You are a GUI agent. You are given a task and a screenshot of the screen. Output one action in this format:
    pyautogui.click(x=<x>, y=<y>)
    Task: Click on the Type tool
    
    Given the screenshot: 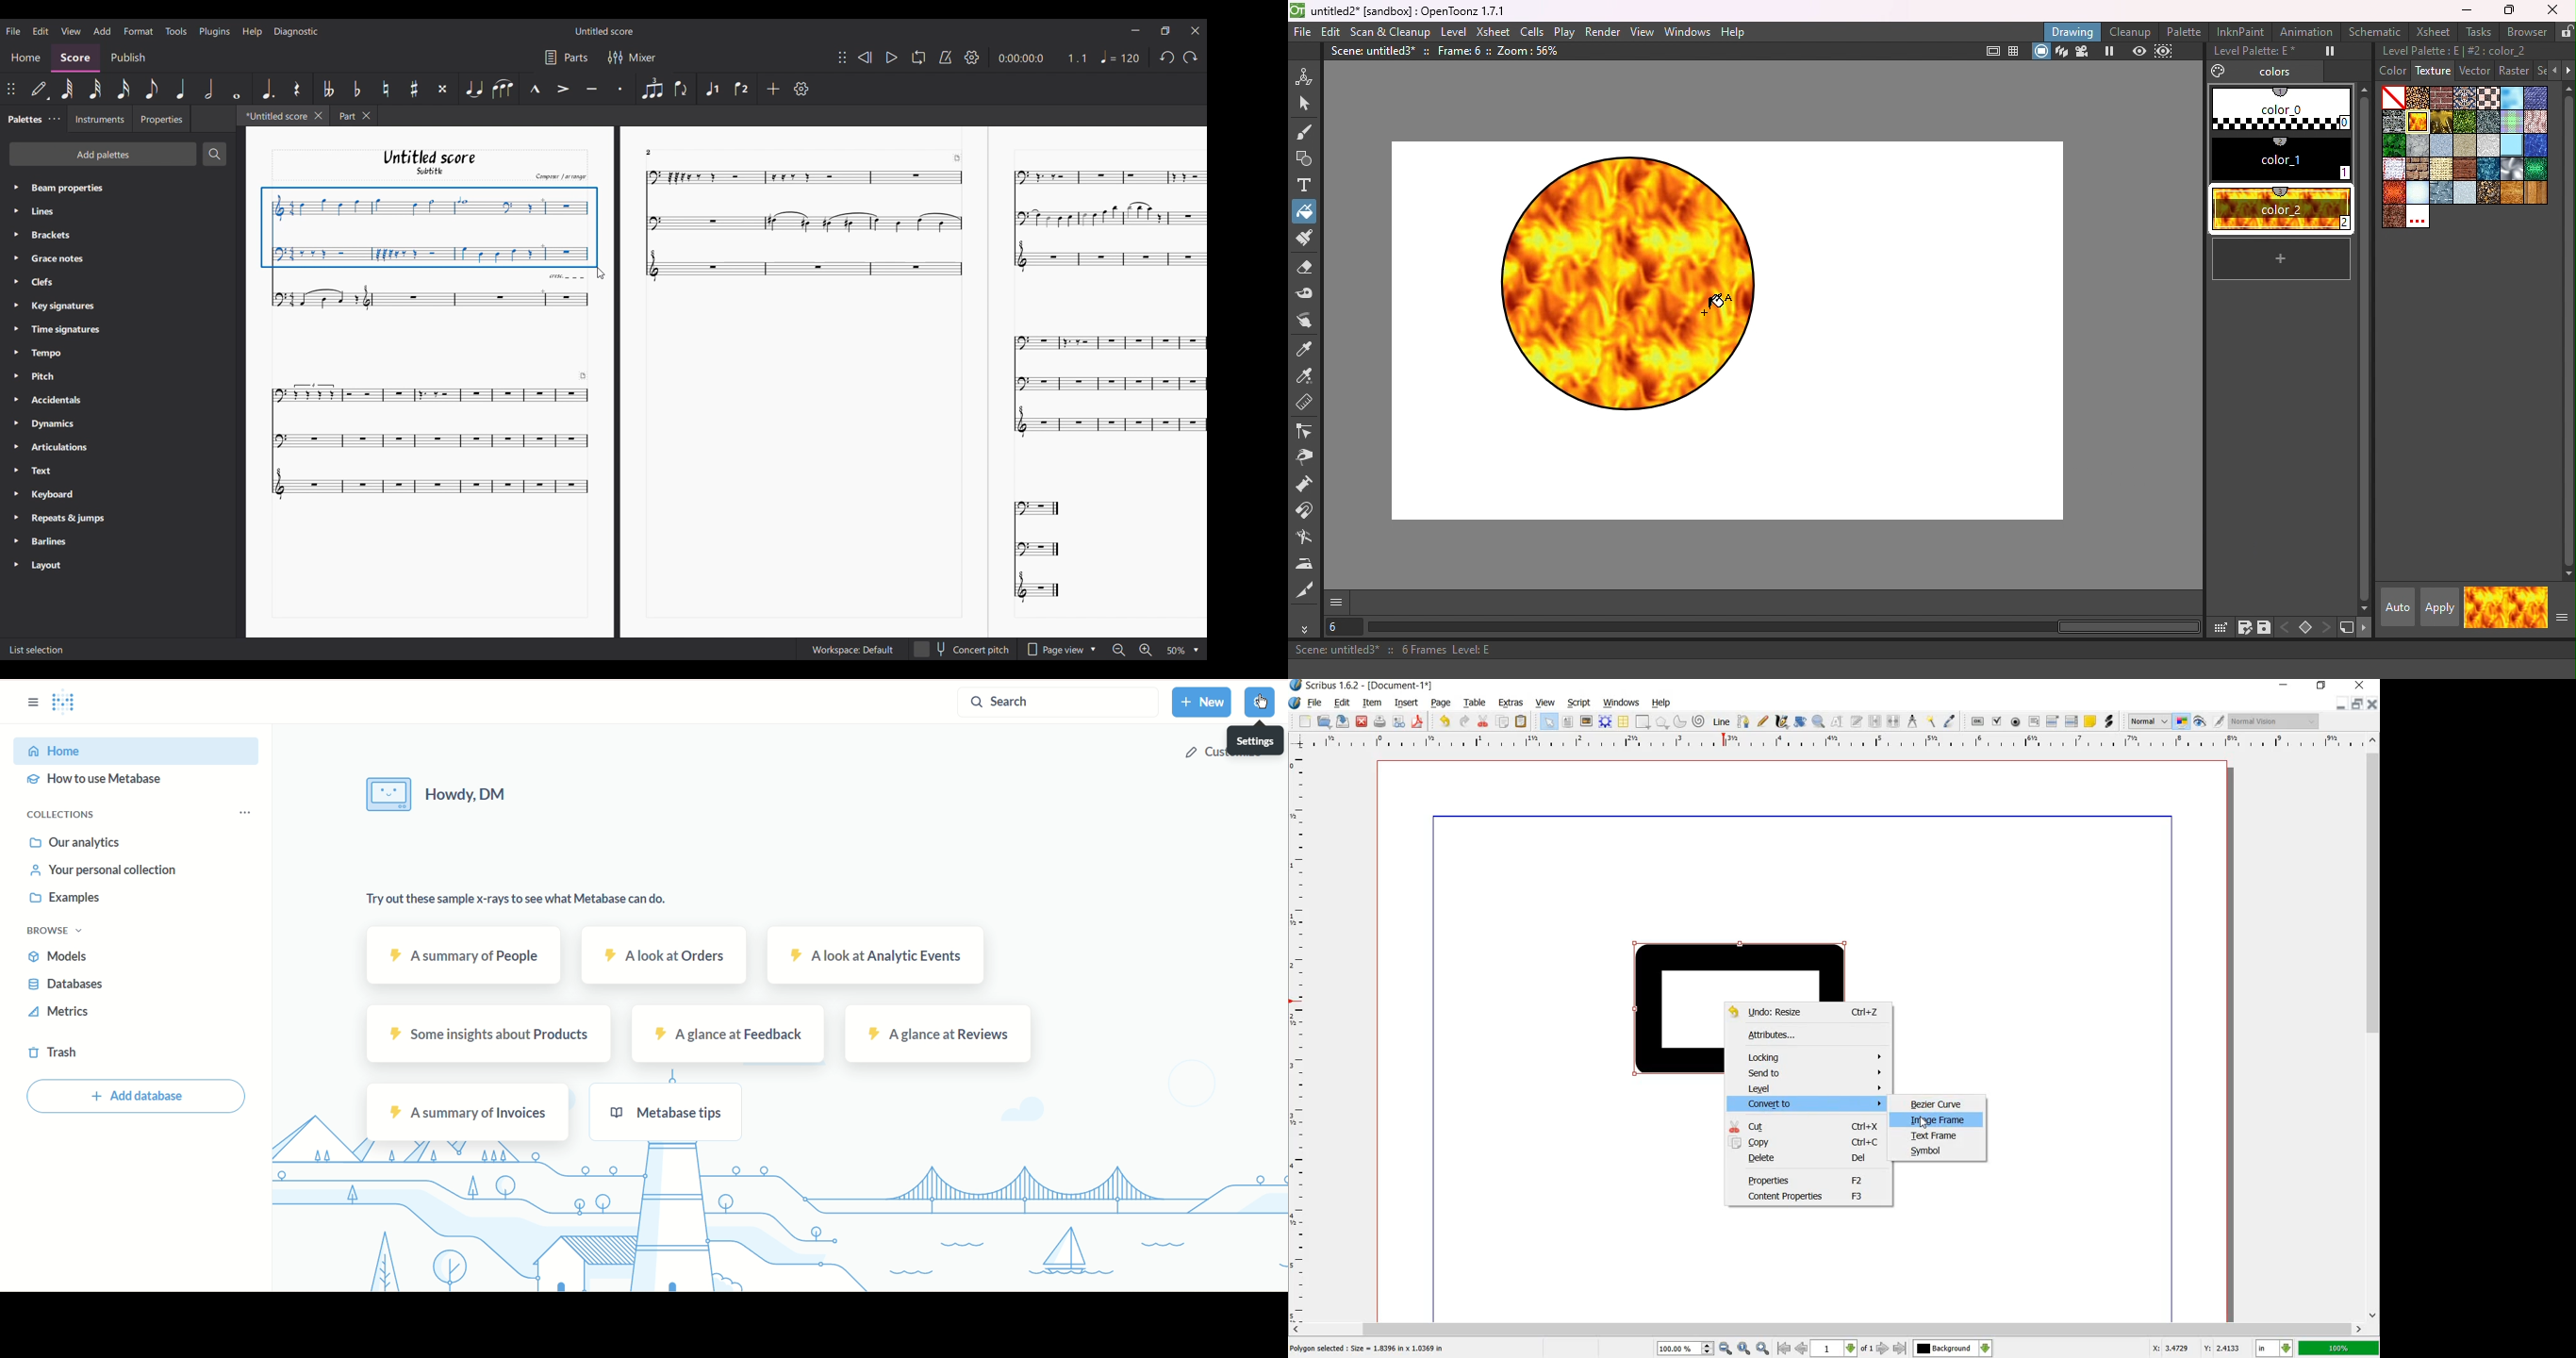 What is the action you would take?
    pyautogui.click(x=1309, y=185)
    